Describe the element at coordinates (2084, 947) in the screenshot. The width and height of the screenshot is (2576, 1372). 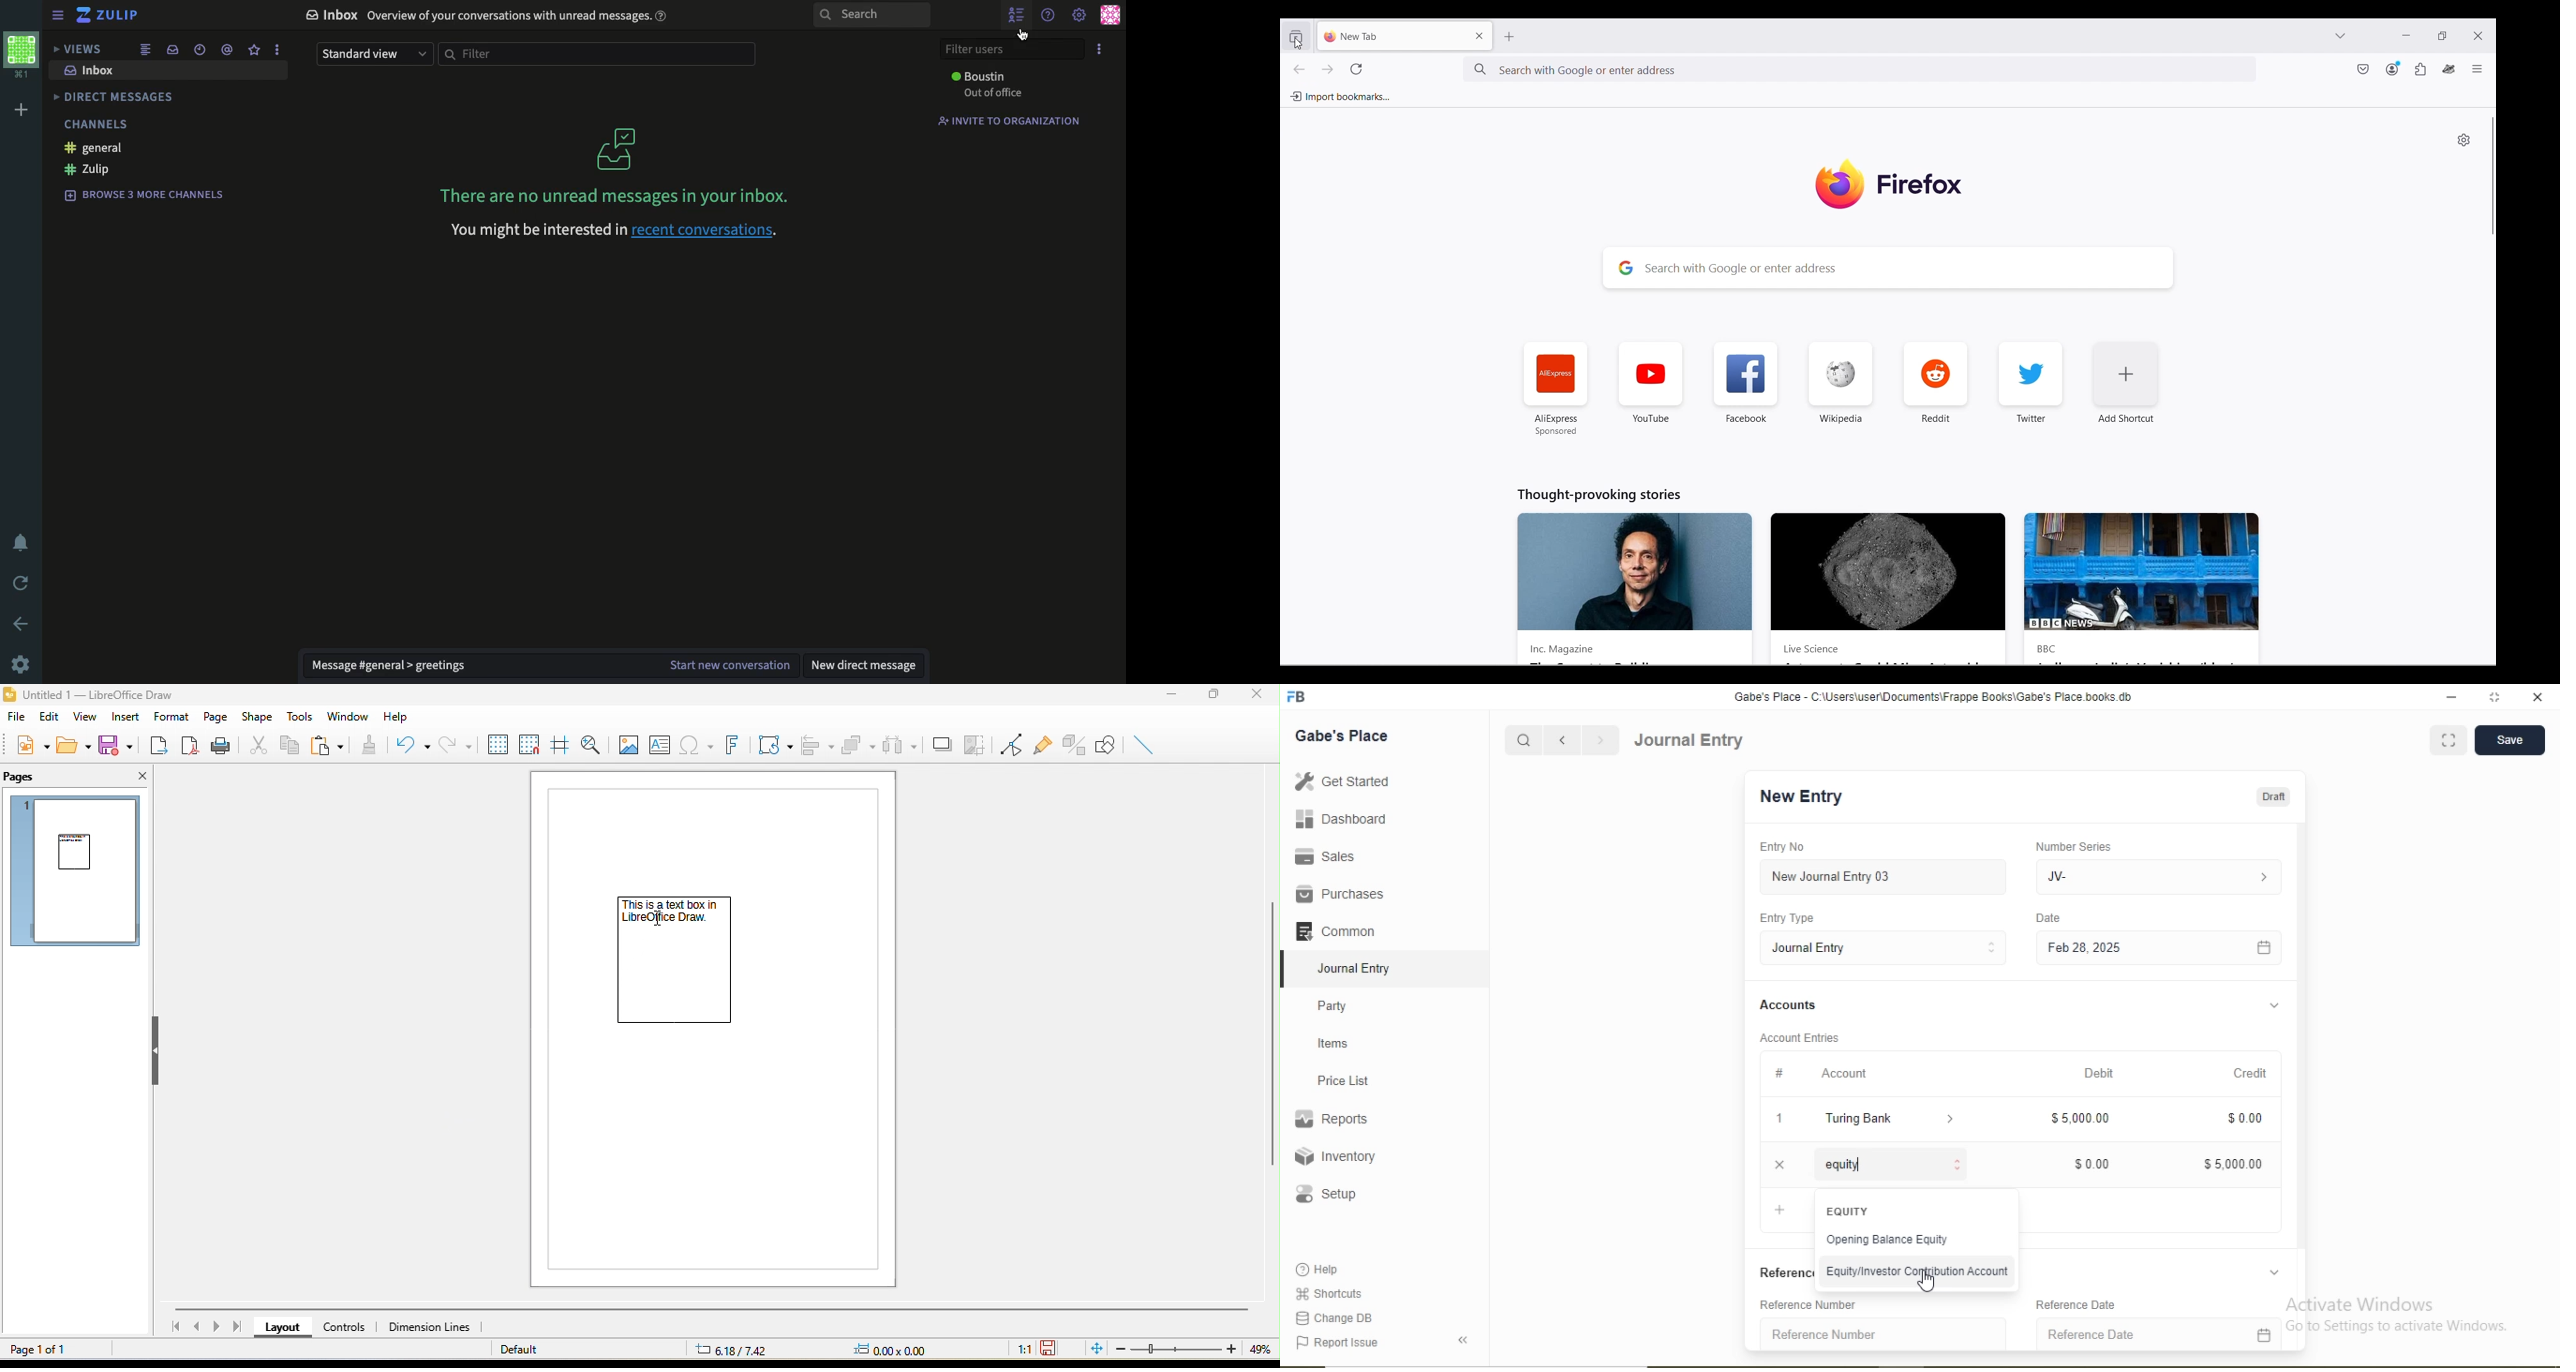
I see `Feb 28, 2025` at that location.